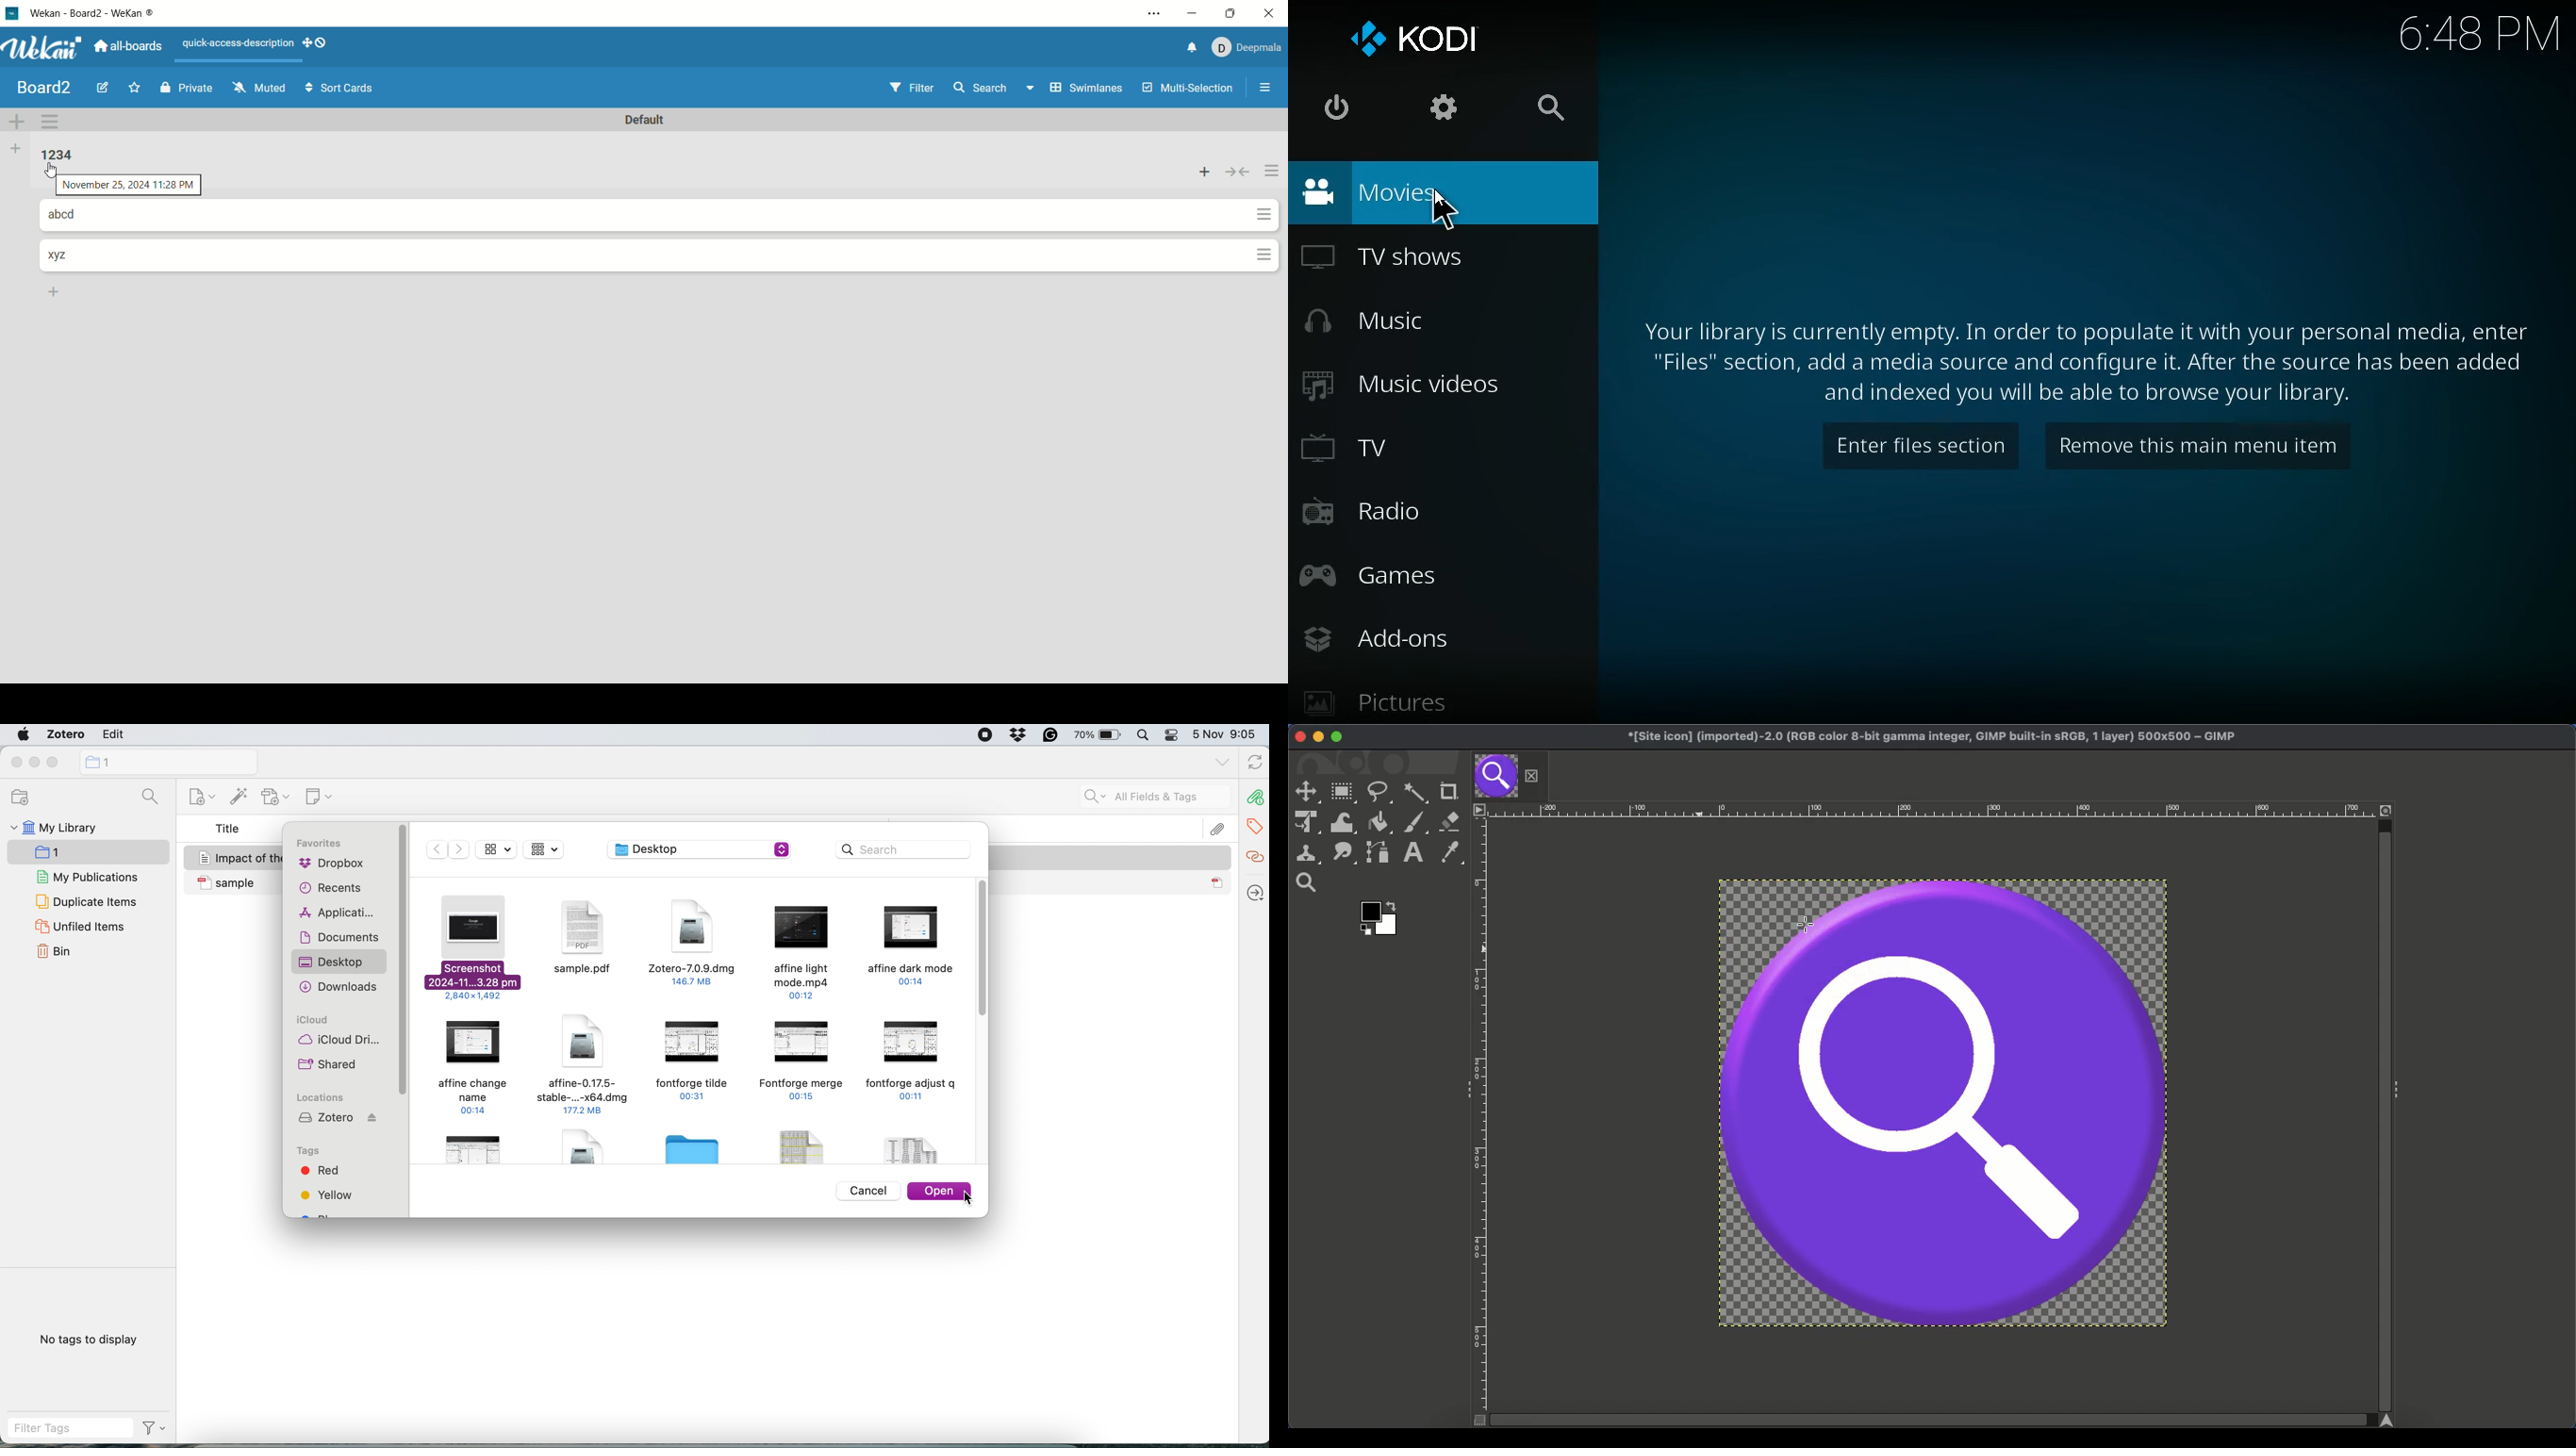 This screenshot has height=1456, width=2576. Describe the element at coordinates (791, 1150) in the screenshot. I see `File` at that location.